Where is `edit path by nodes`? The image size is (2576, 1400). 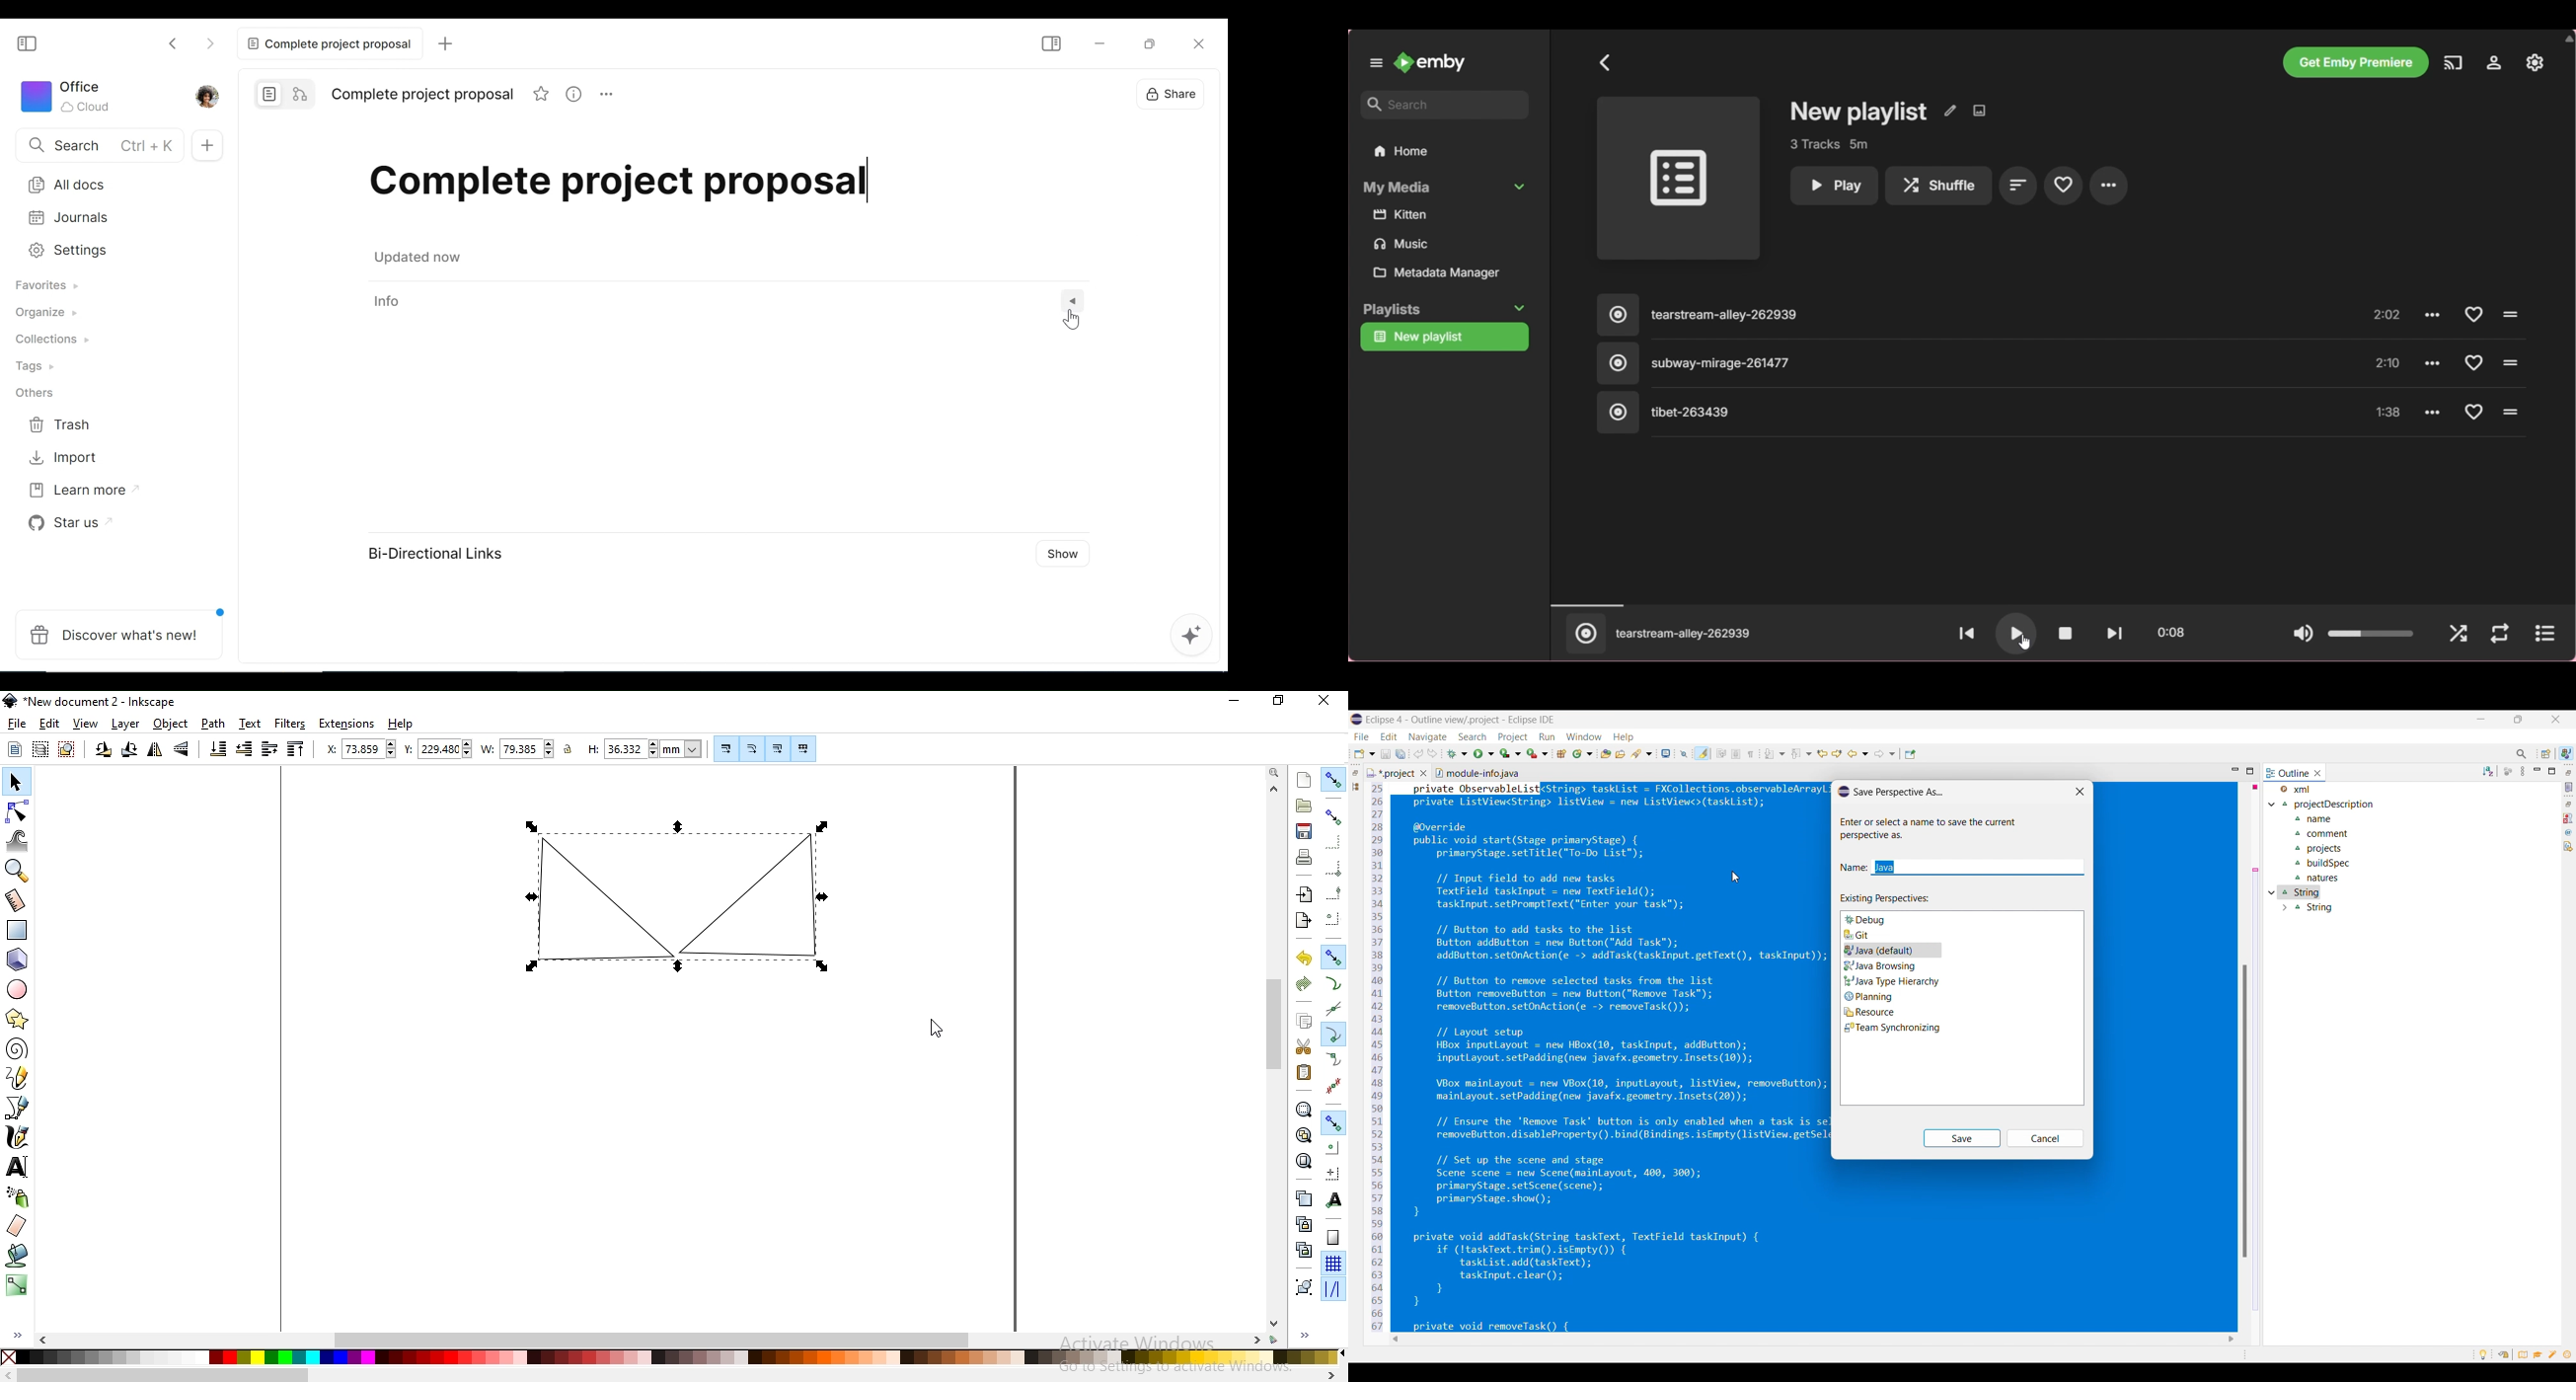 edit path by nodes is located at coordinates (16, 809).